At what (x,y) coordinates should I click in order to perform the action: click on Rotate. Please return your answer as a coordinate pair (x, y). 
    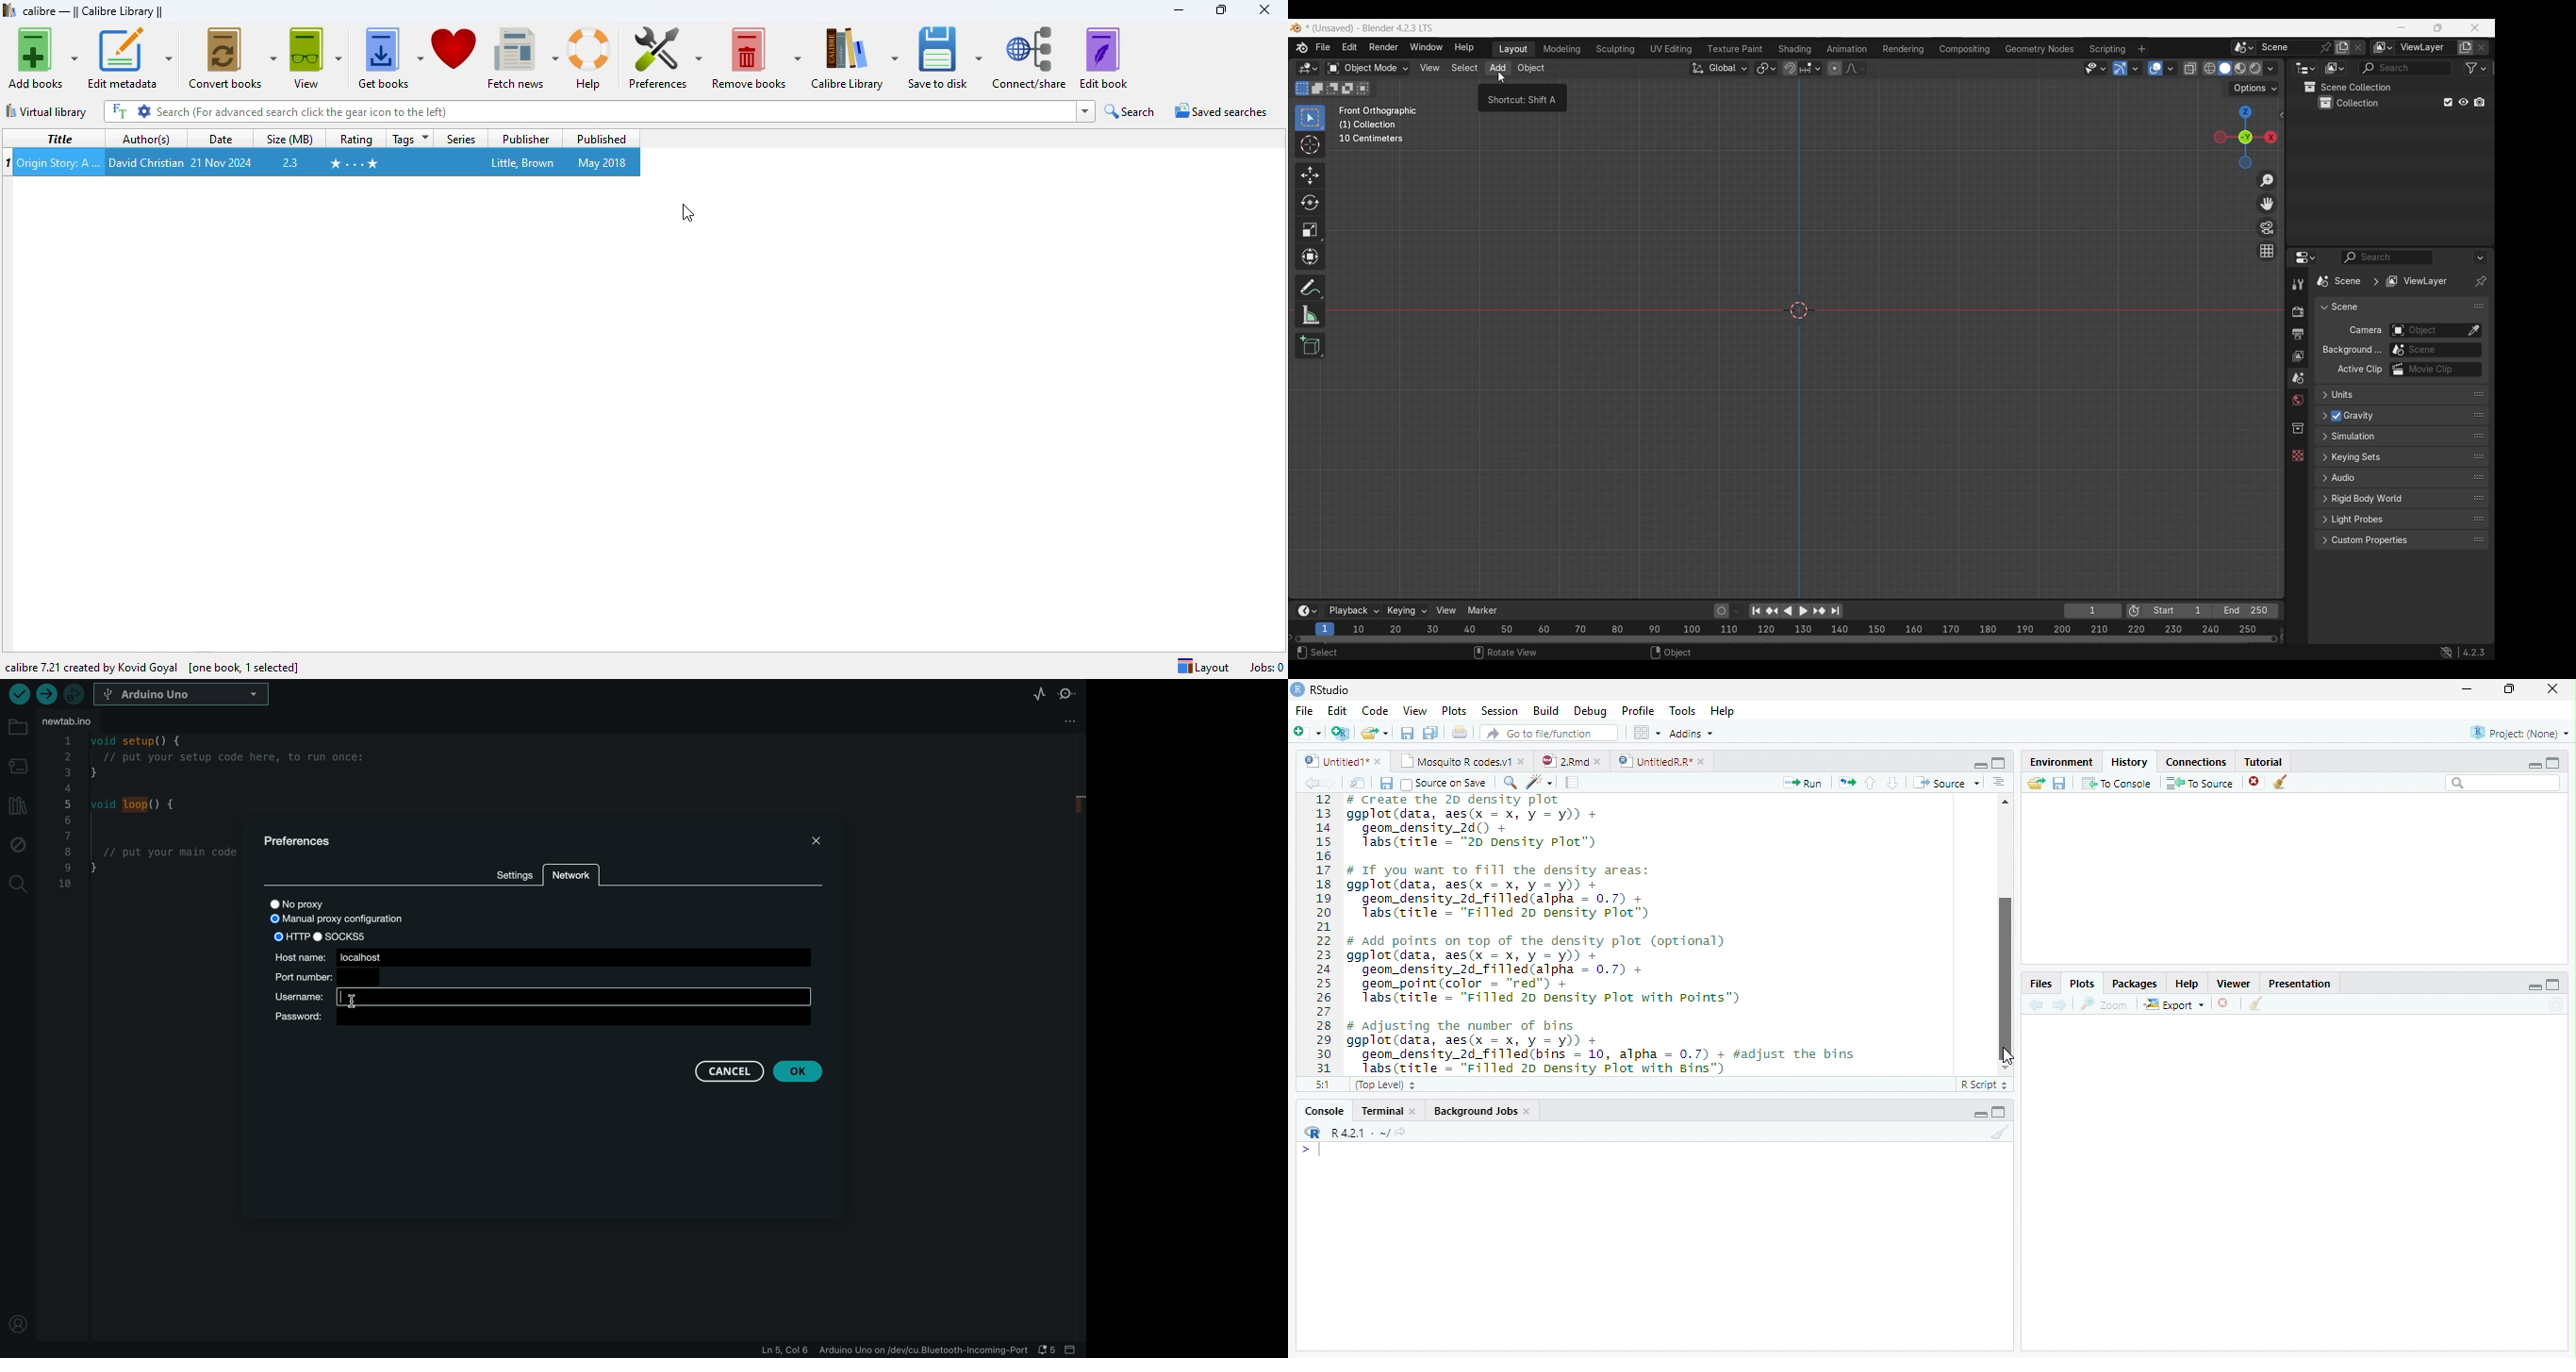
    Looking at the image, I should click on (1310, 202).